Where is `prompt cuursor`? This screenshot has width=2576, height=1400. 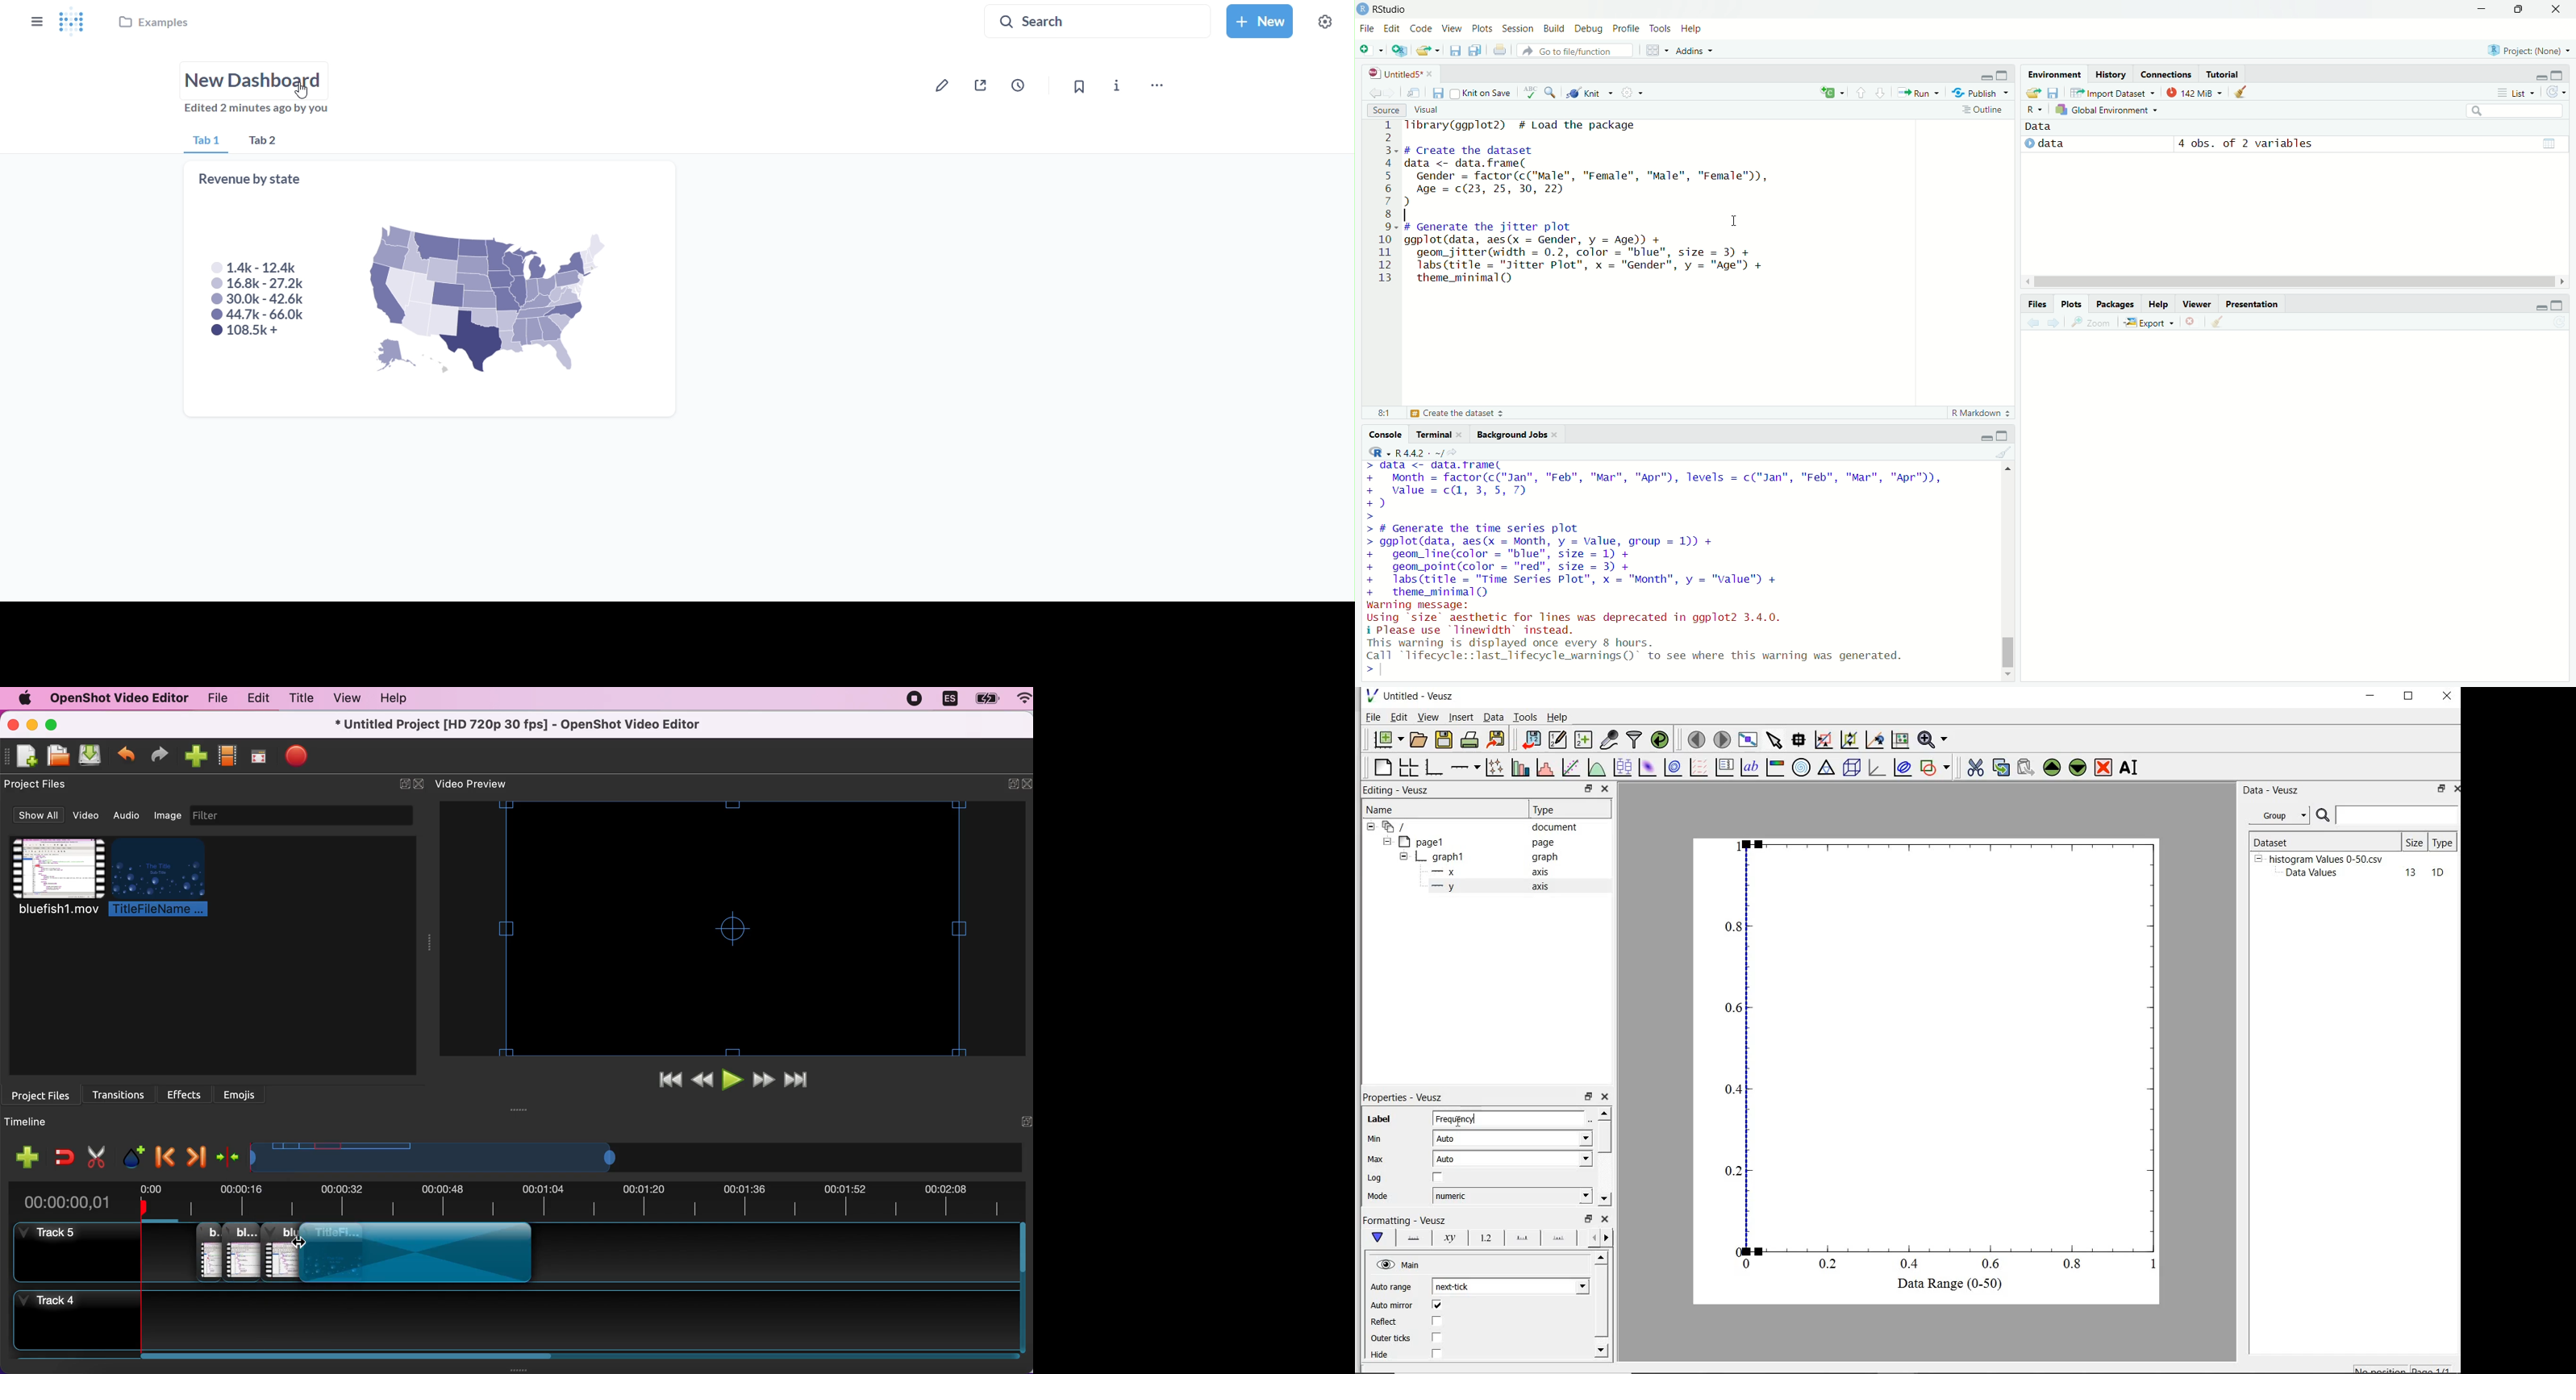
prompt cuursor is located at coordinates (1368, 517).